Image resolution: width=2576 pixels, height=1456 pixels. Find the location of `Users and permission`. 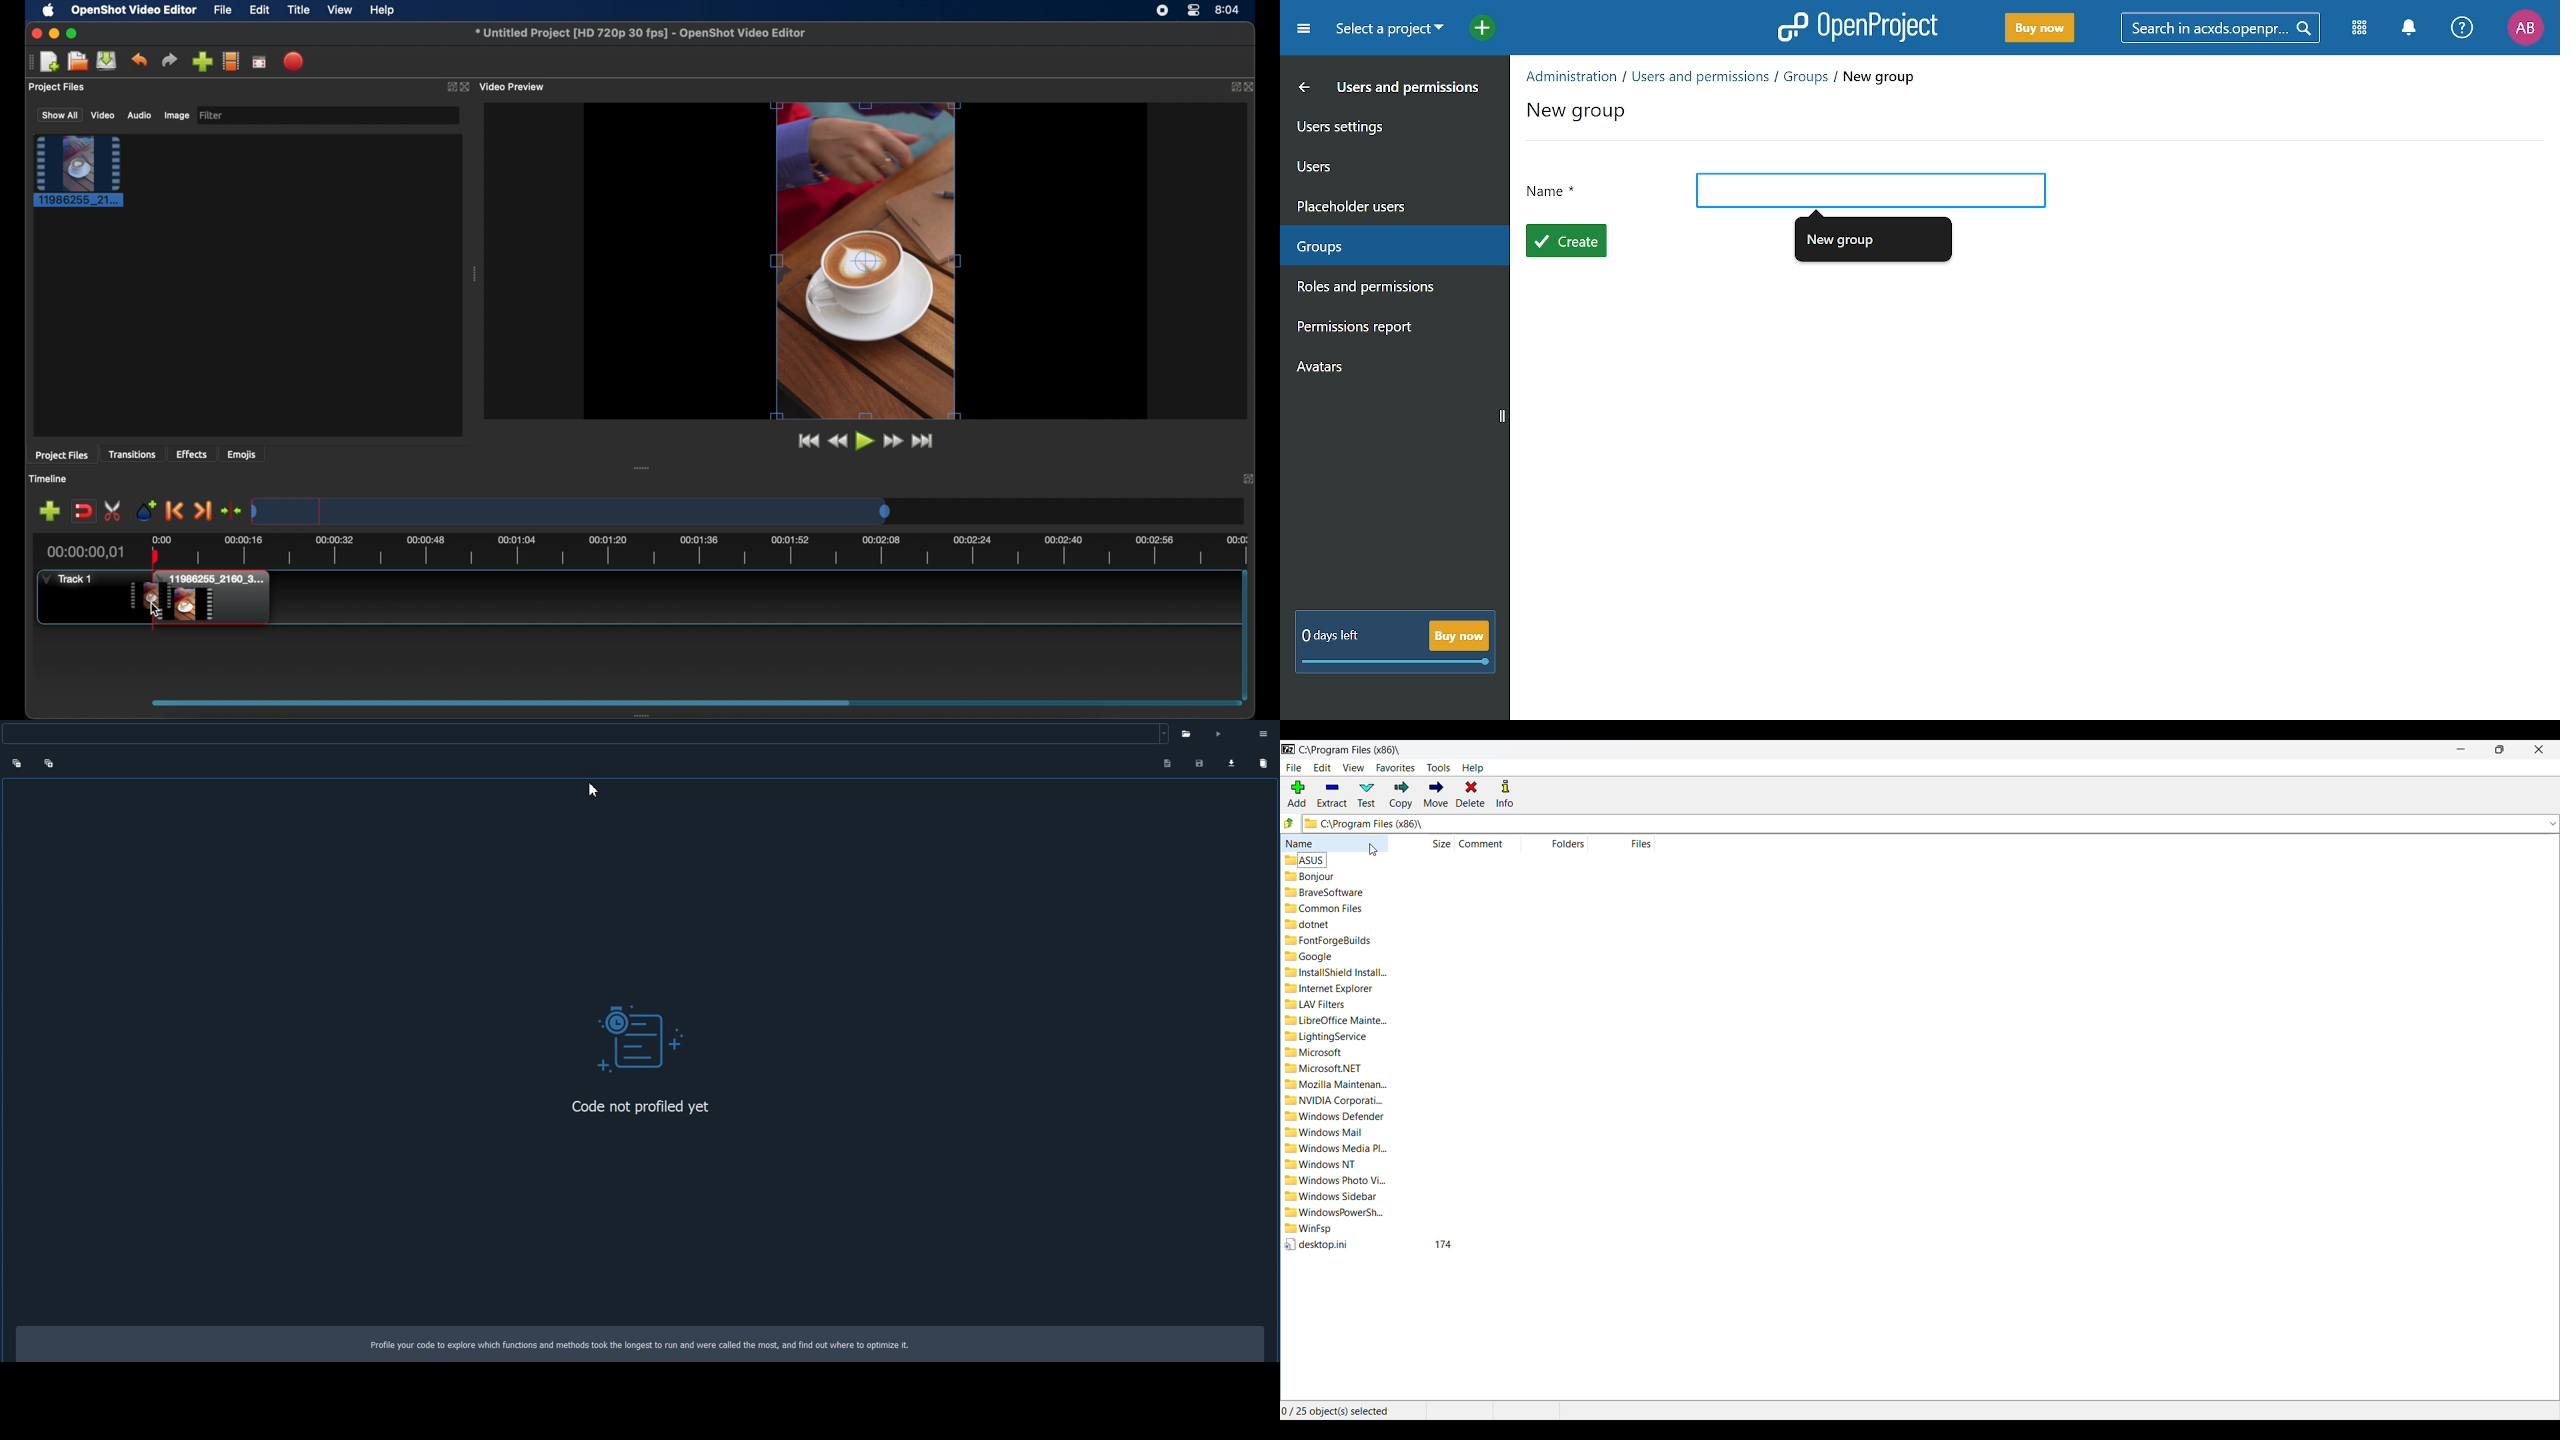

Users and permission is located at coordinates (1379, 89).